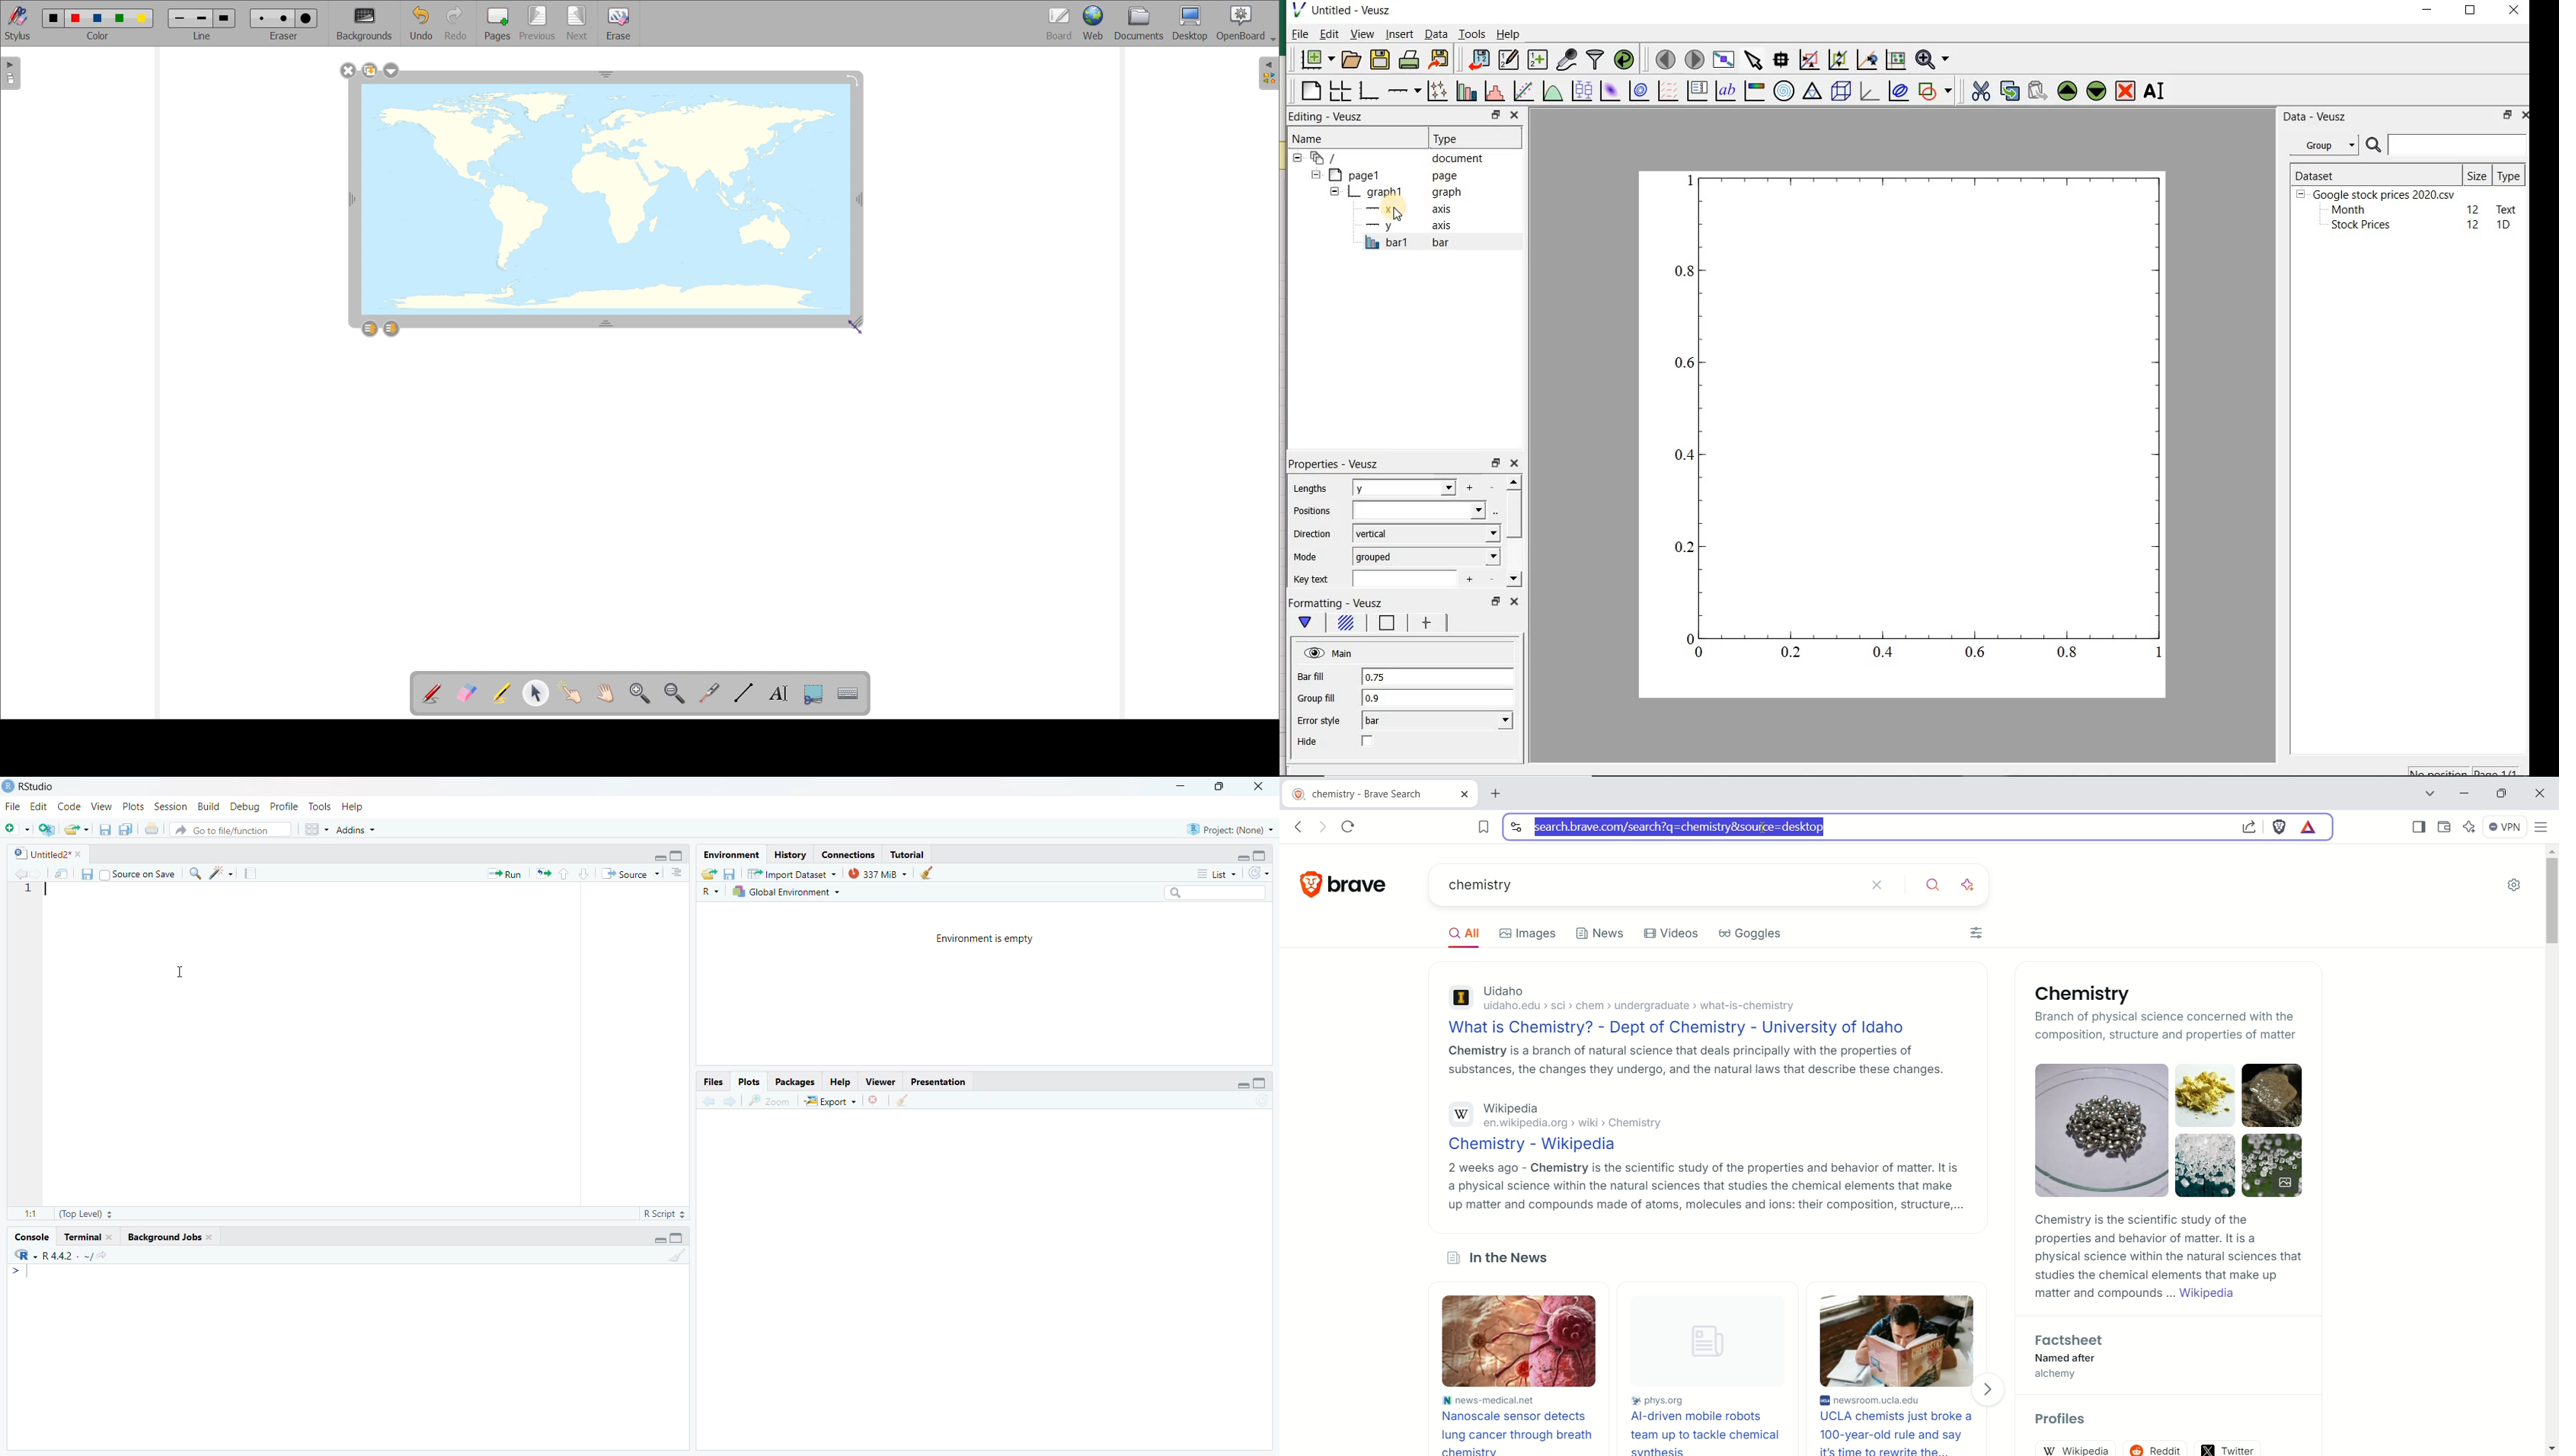 The image size is (2576, 1456). I want to click on filters, so click(1976, 933).